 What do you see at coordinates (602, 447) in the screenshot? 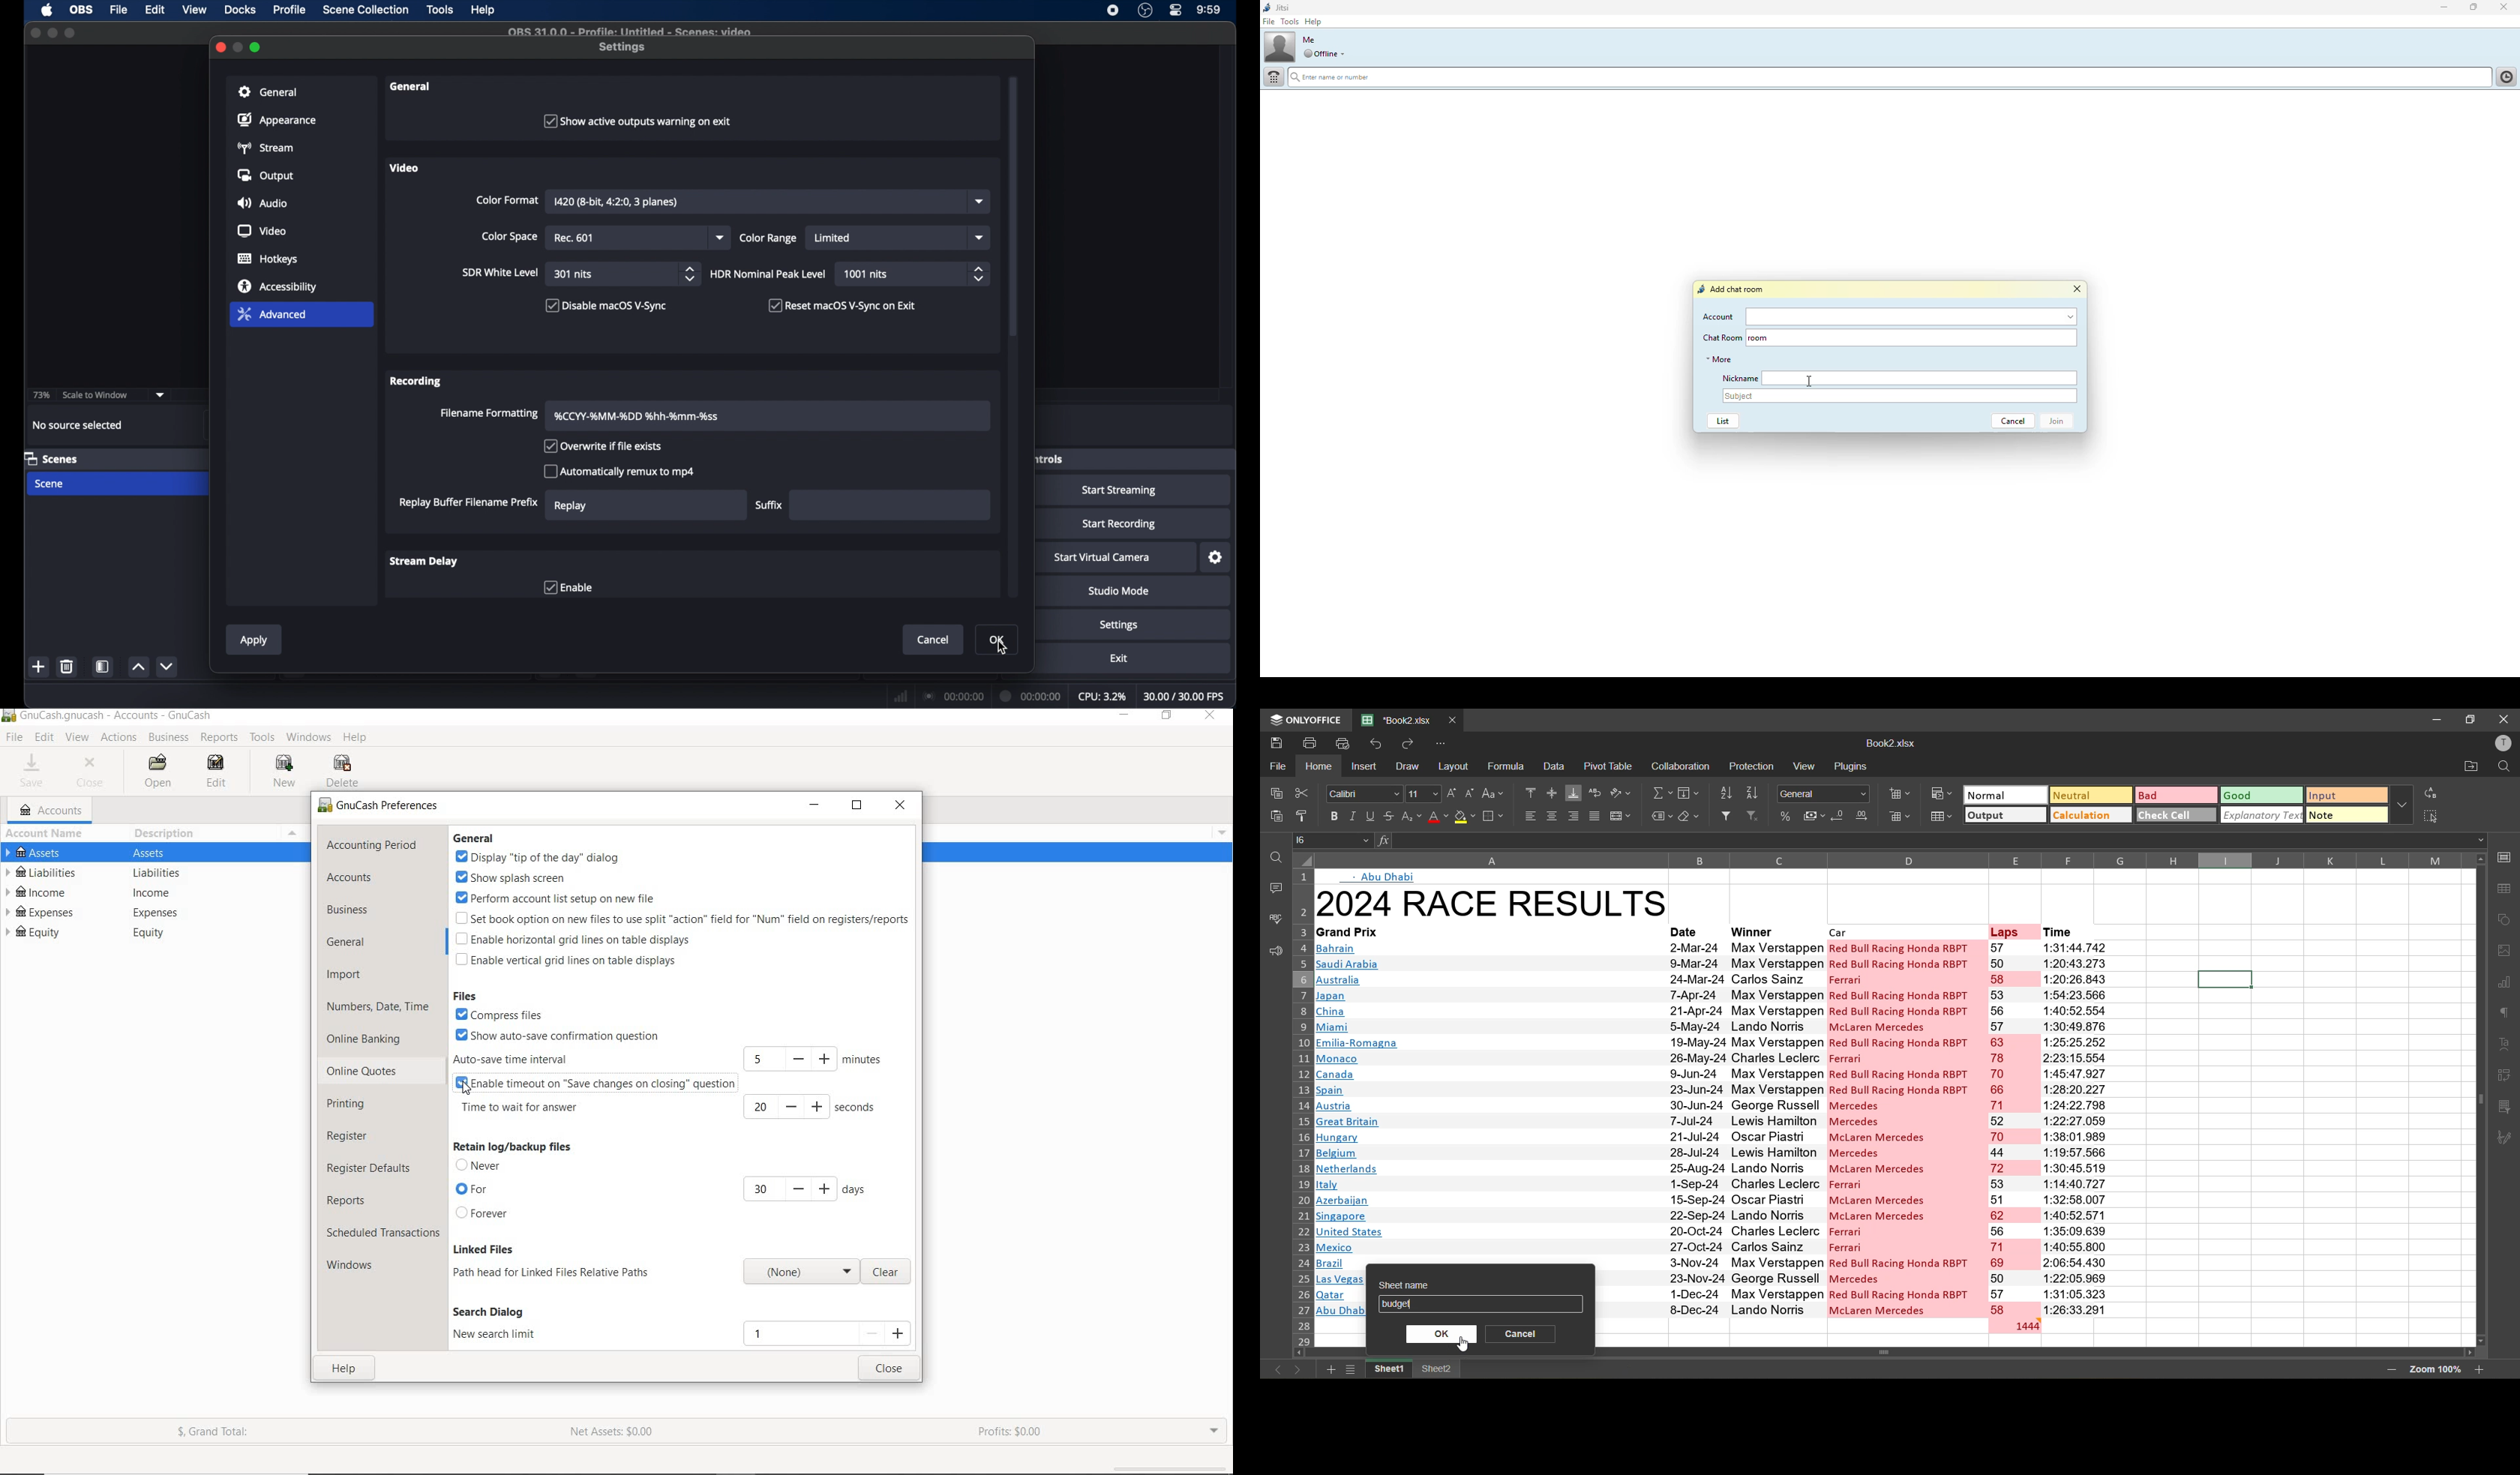
I see `checkbox ` at bounding box center [602, 447].